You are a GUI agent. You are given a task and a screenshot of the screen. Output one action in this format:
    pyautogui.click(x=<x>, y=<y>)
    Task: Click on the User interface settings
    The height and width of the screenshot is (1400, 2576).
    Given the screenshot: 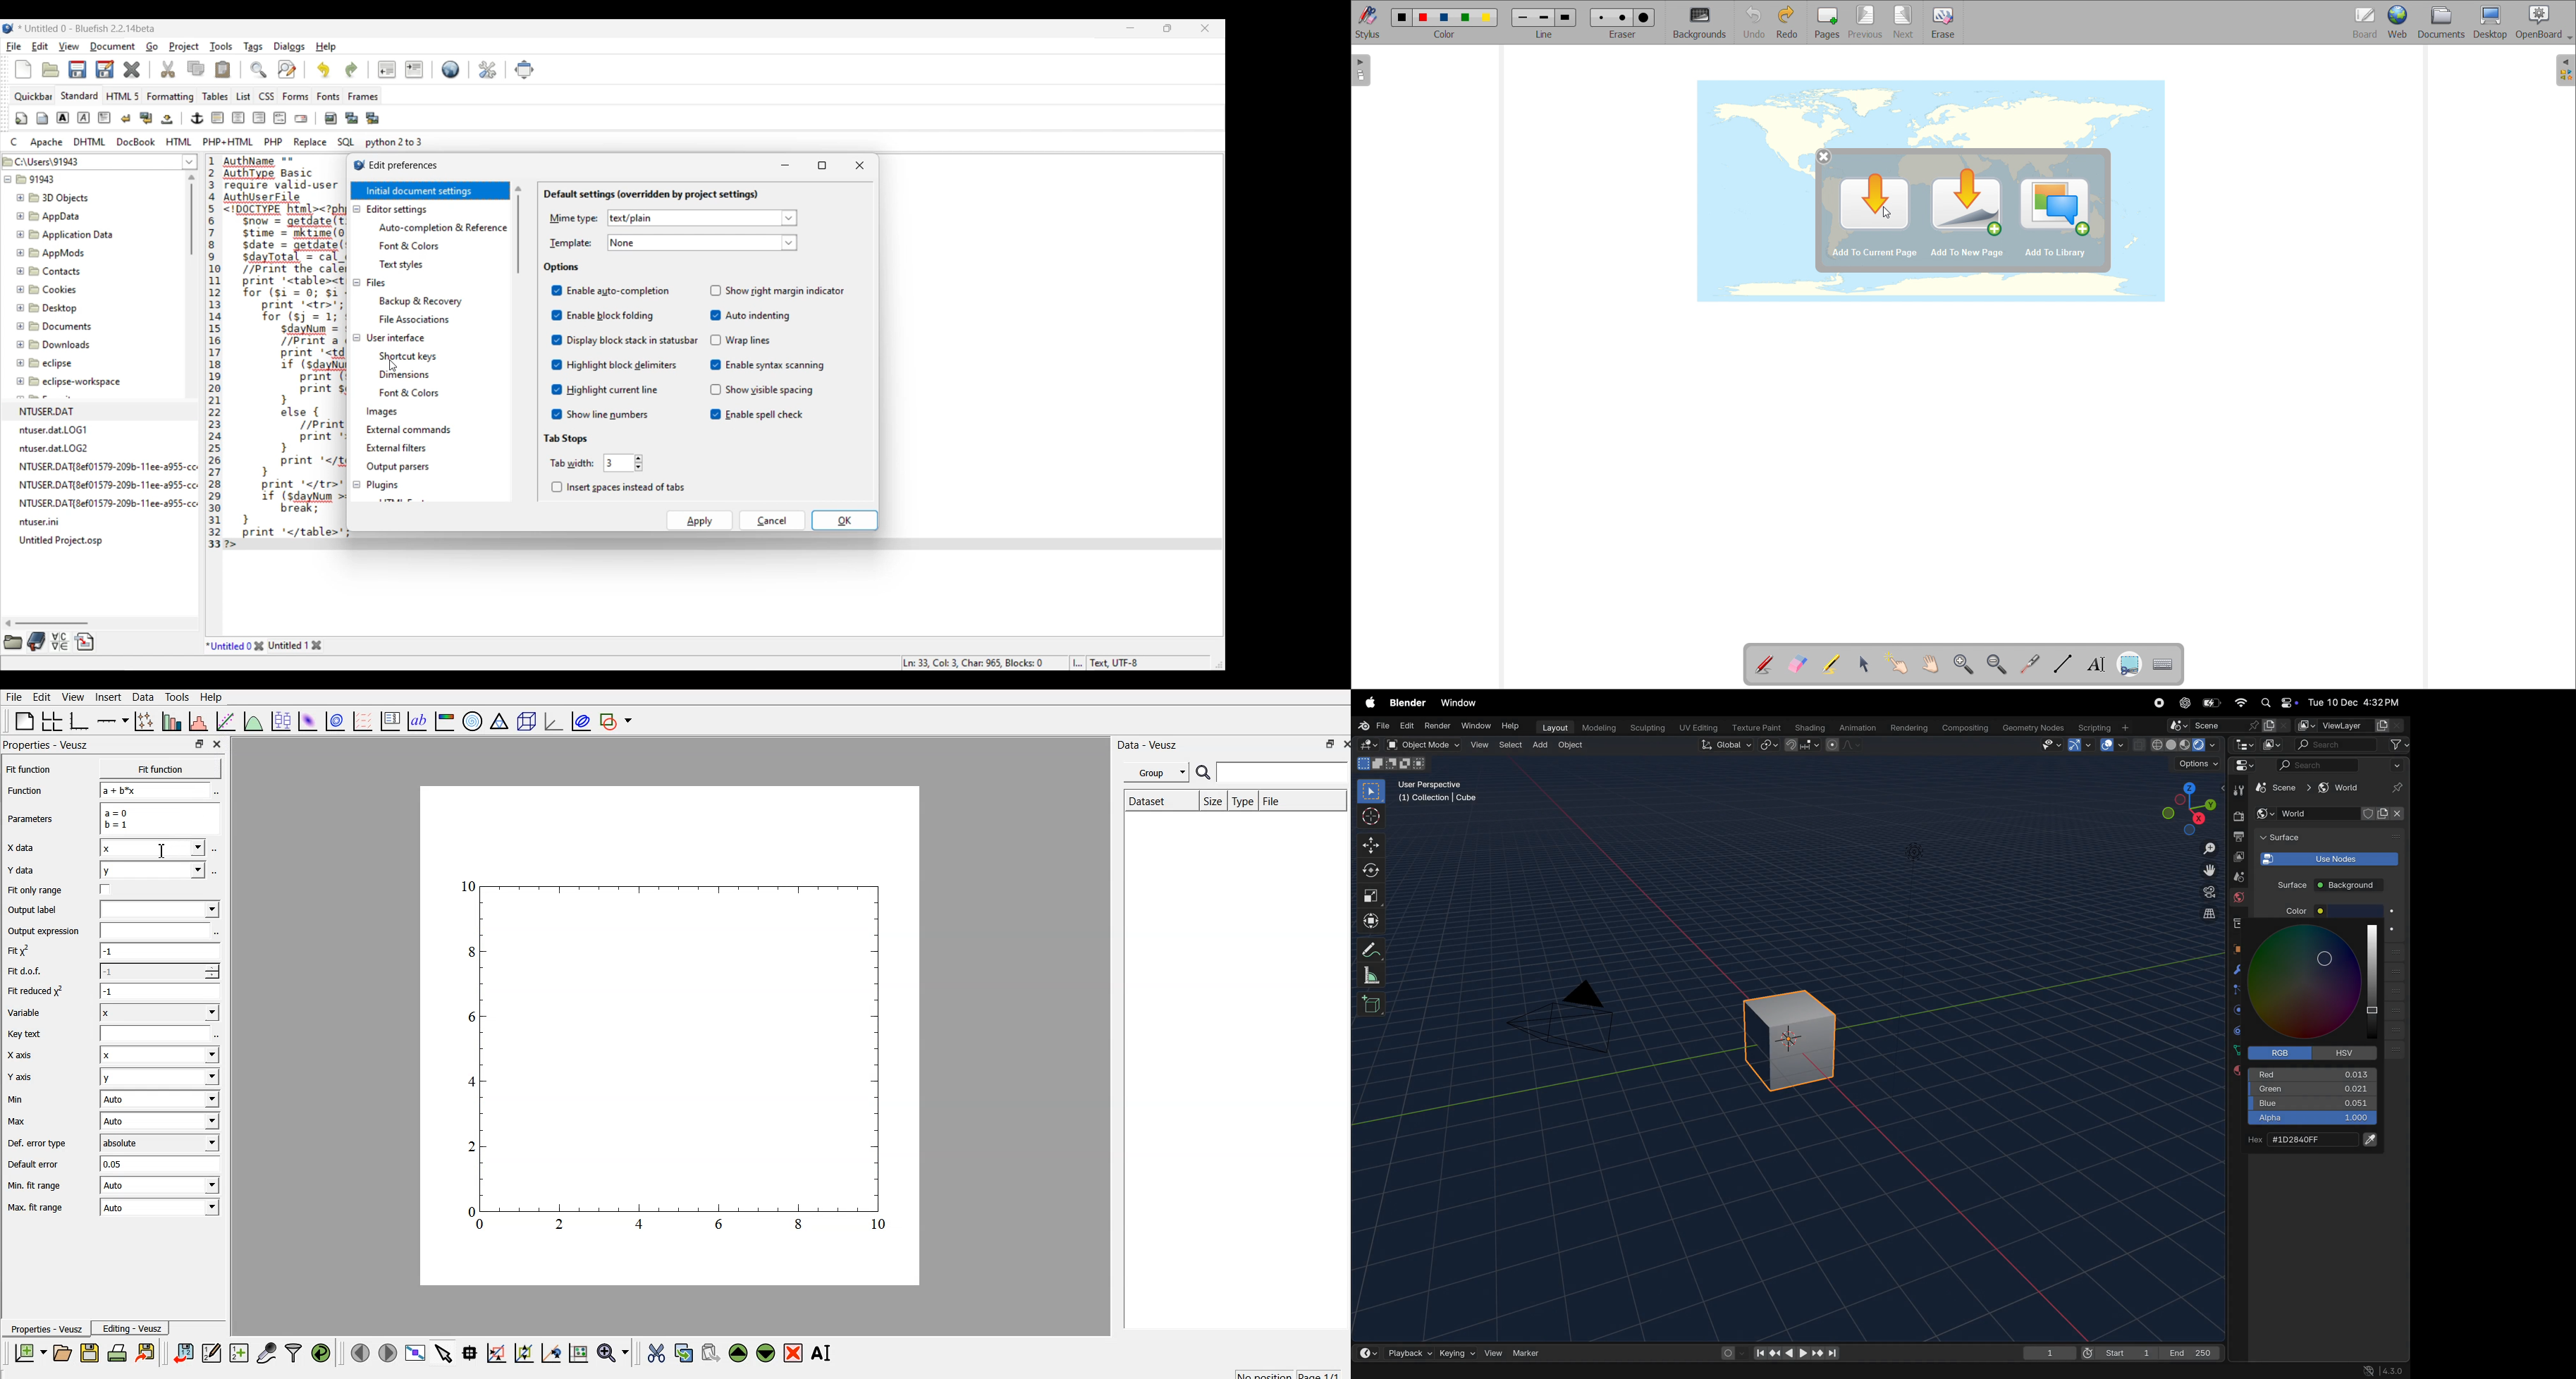 What is the action you would take?
    pyautogui.click(x=395, y=337)
    